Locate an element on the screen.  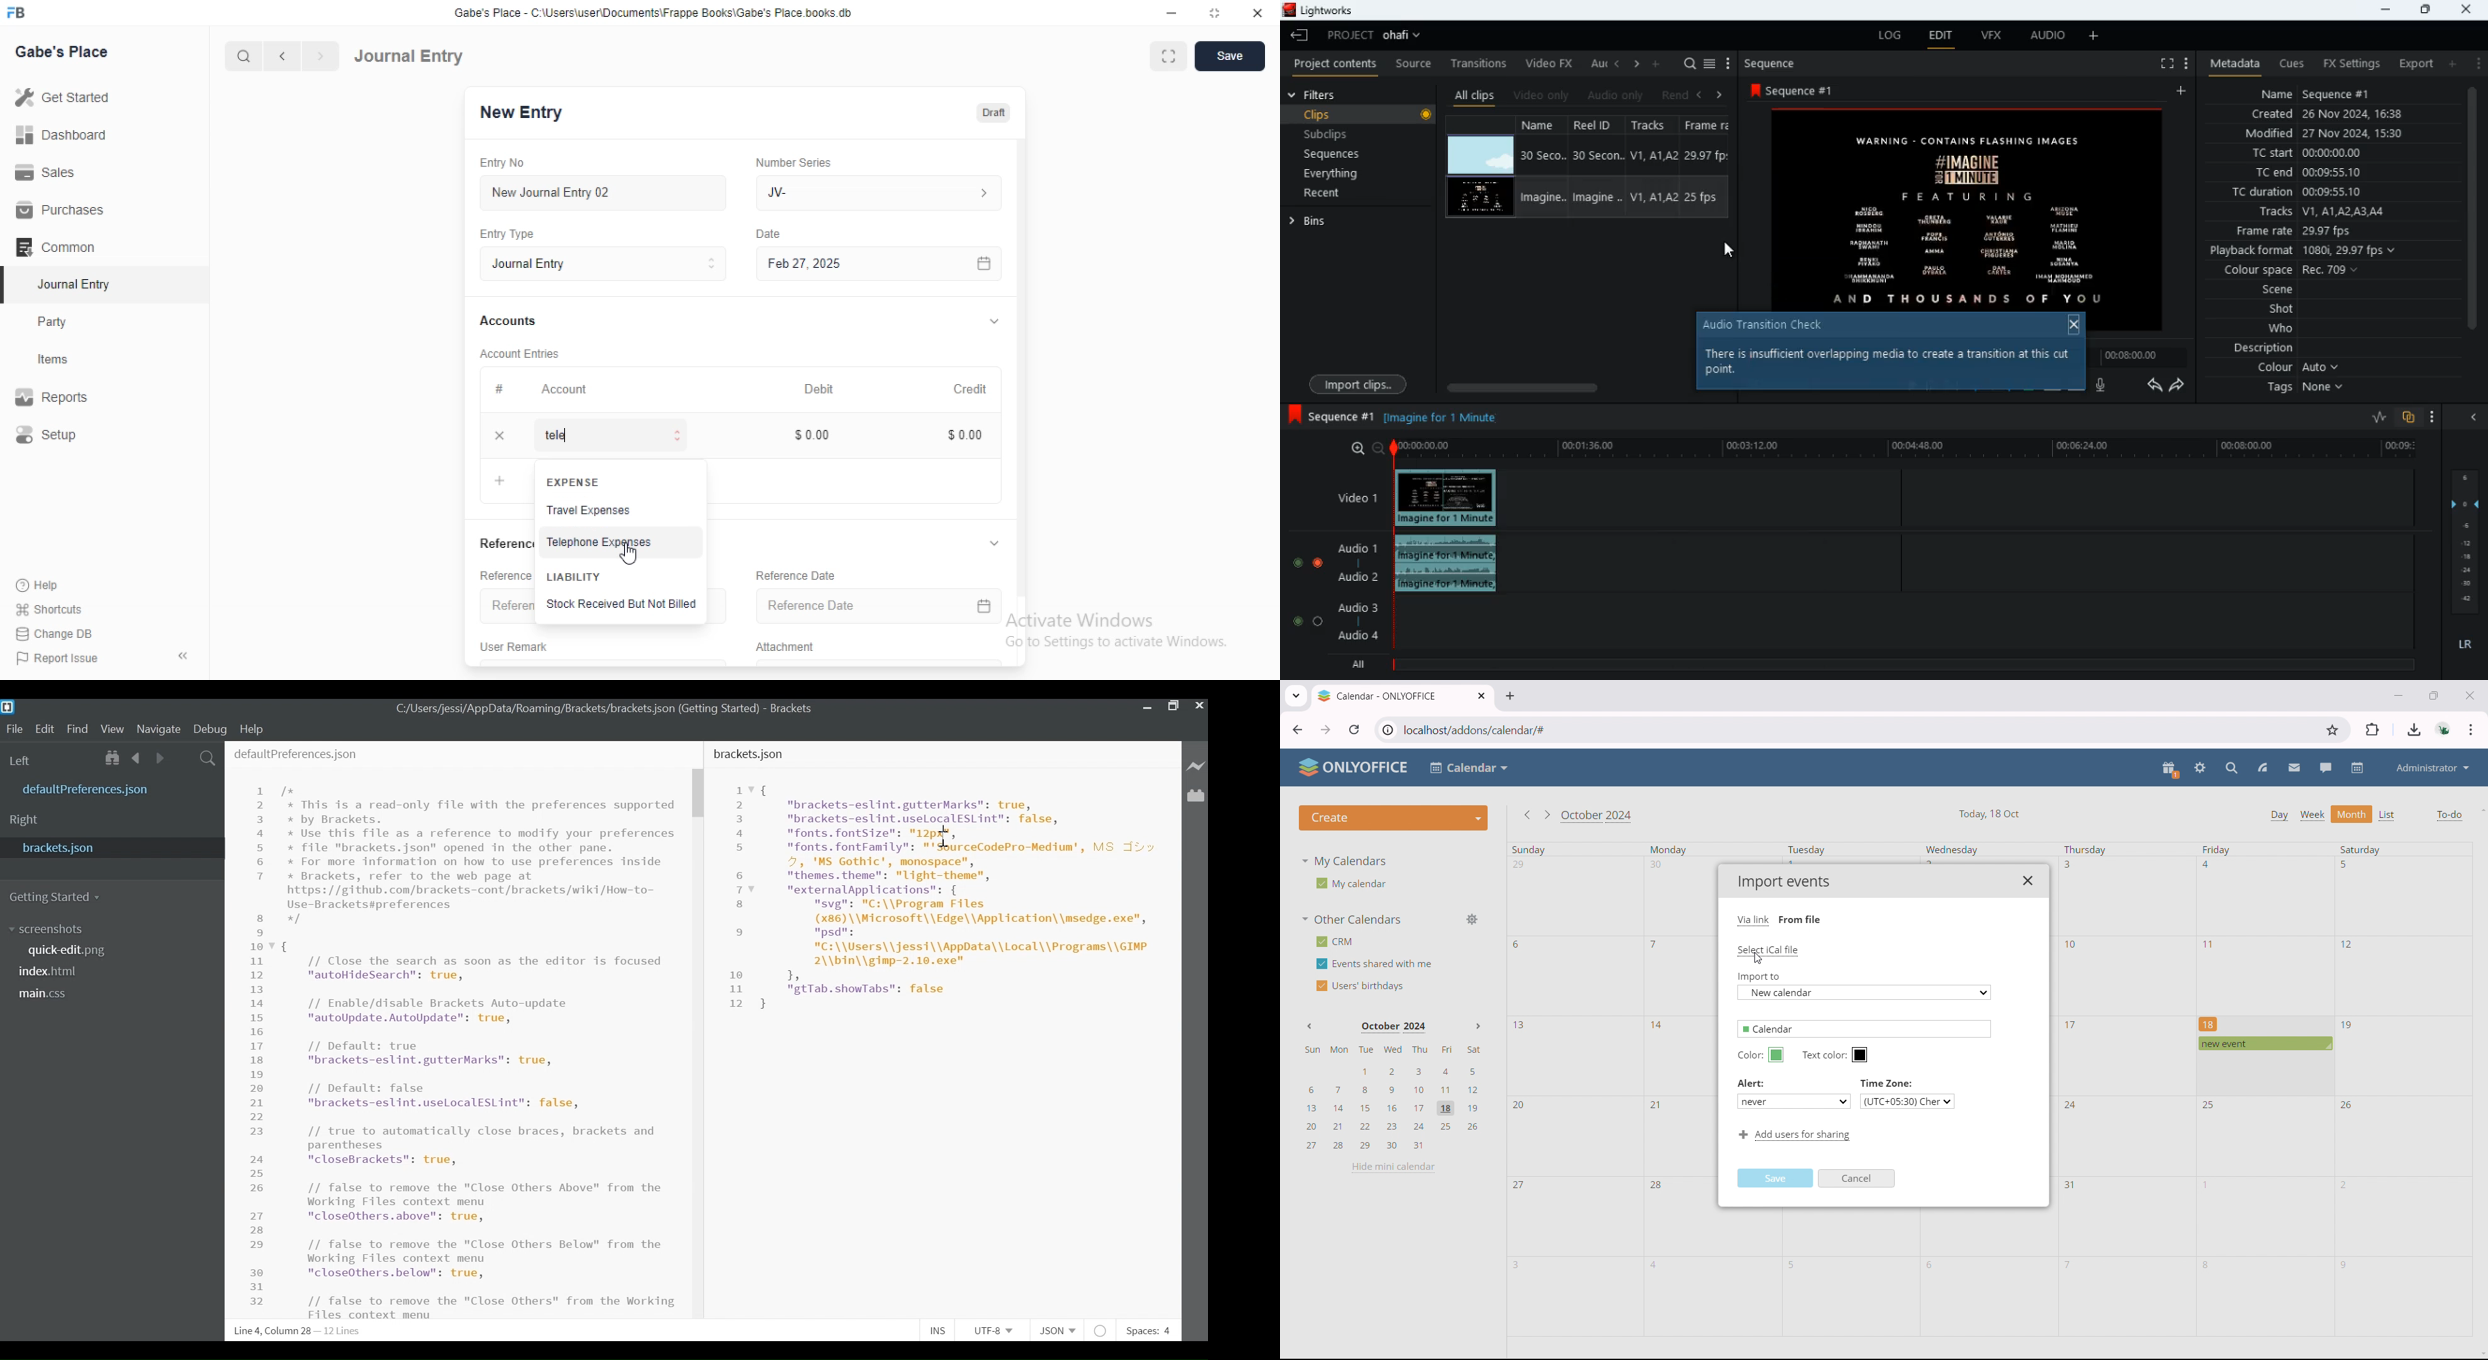
New Journal Entry 02 is located at coordinates (605, 193).